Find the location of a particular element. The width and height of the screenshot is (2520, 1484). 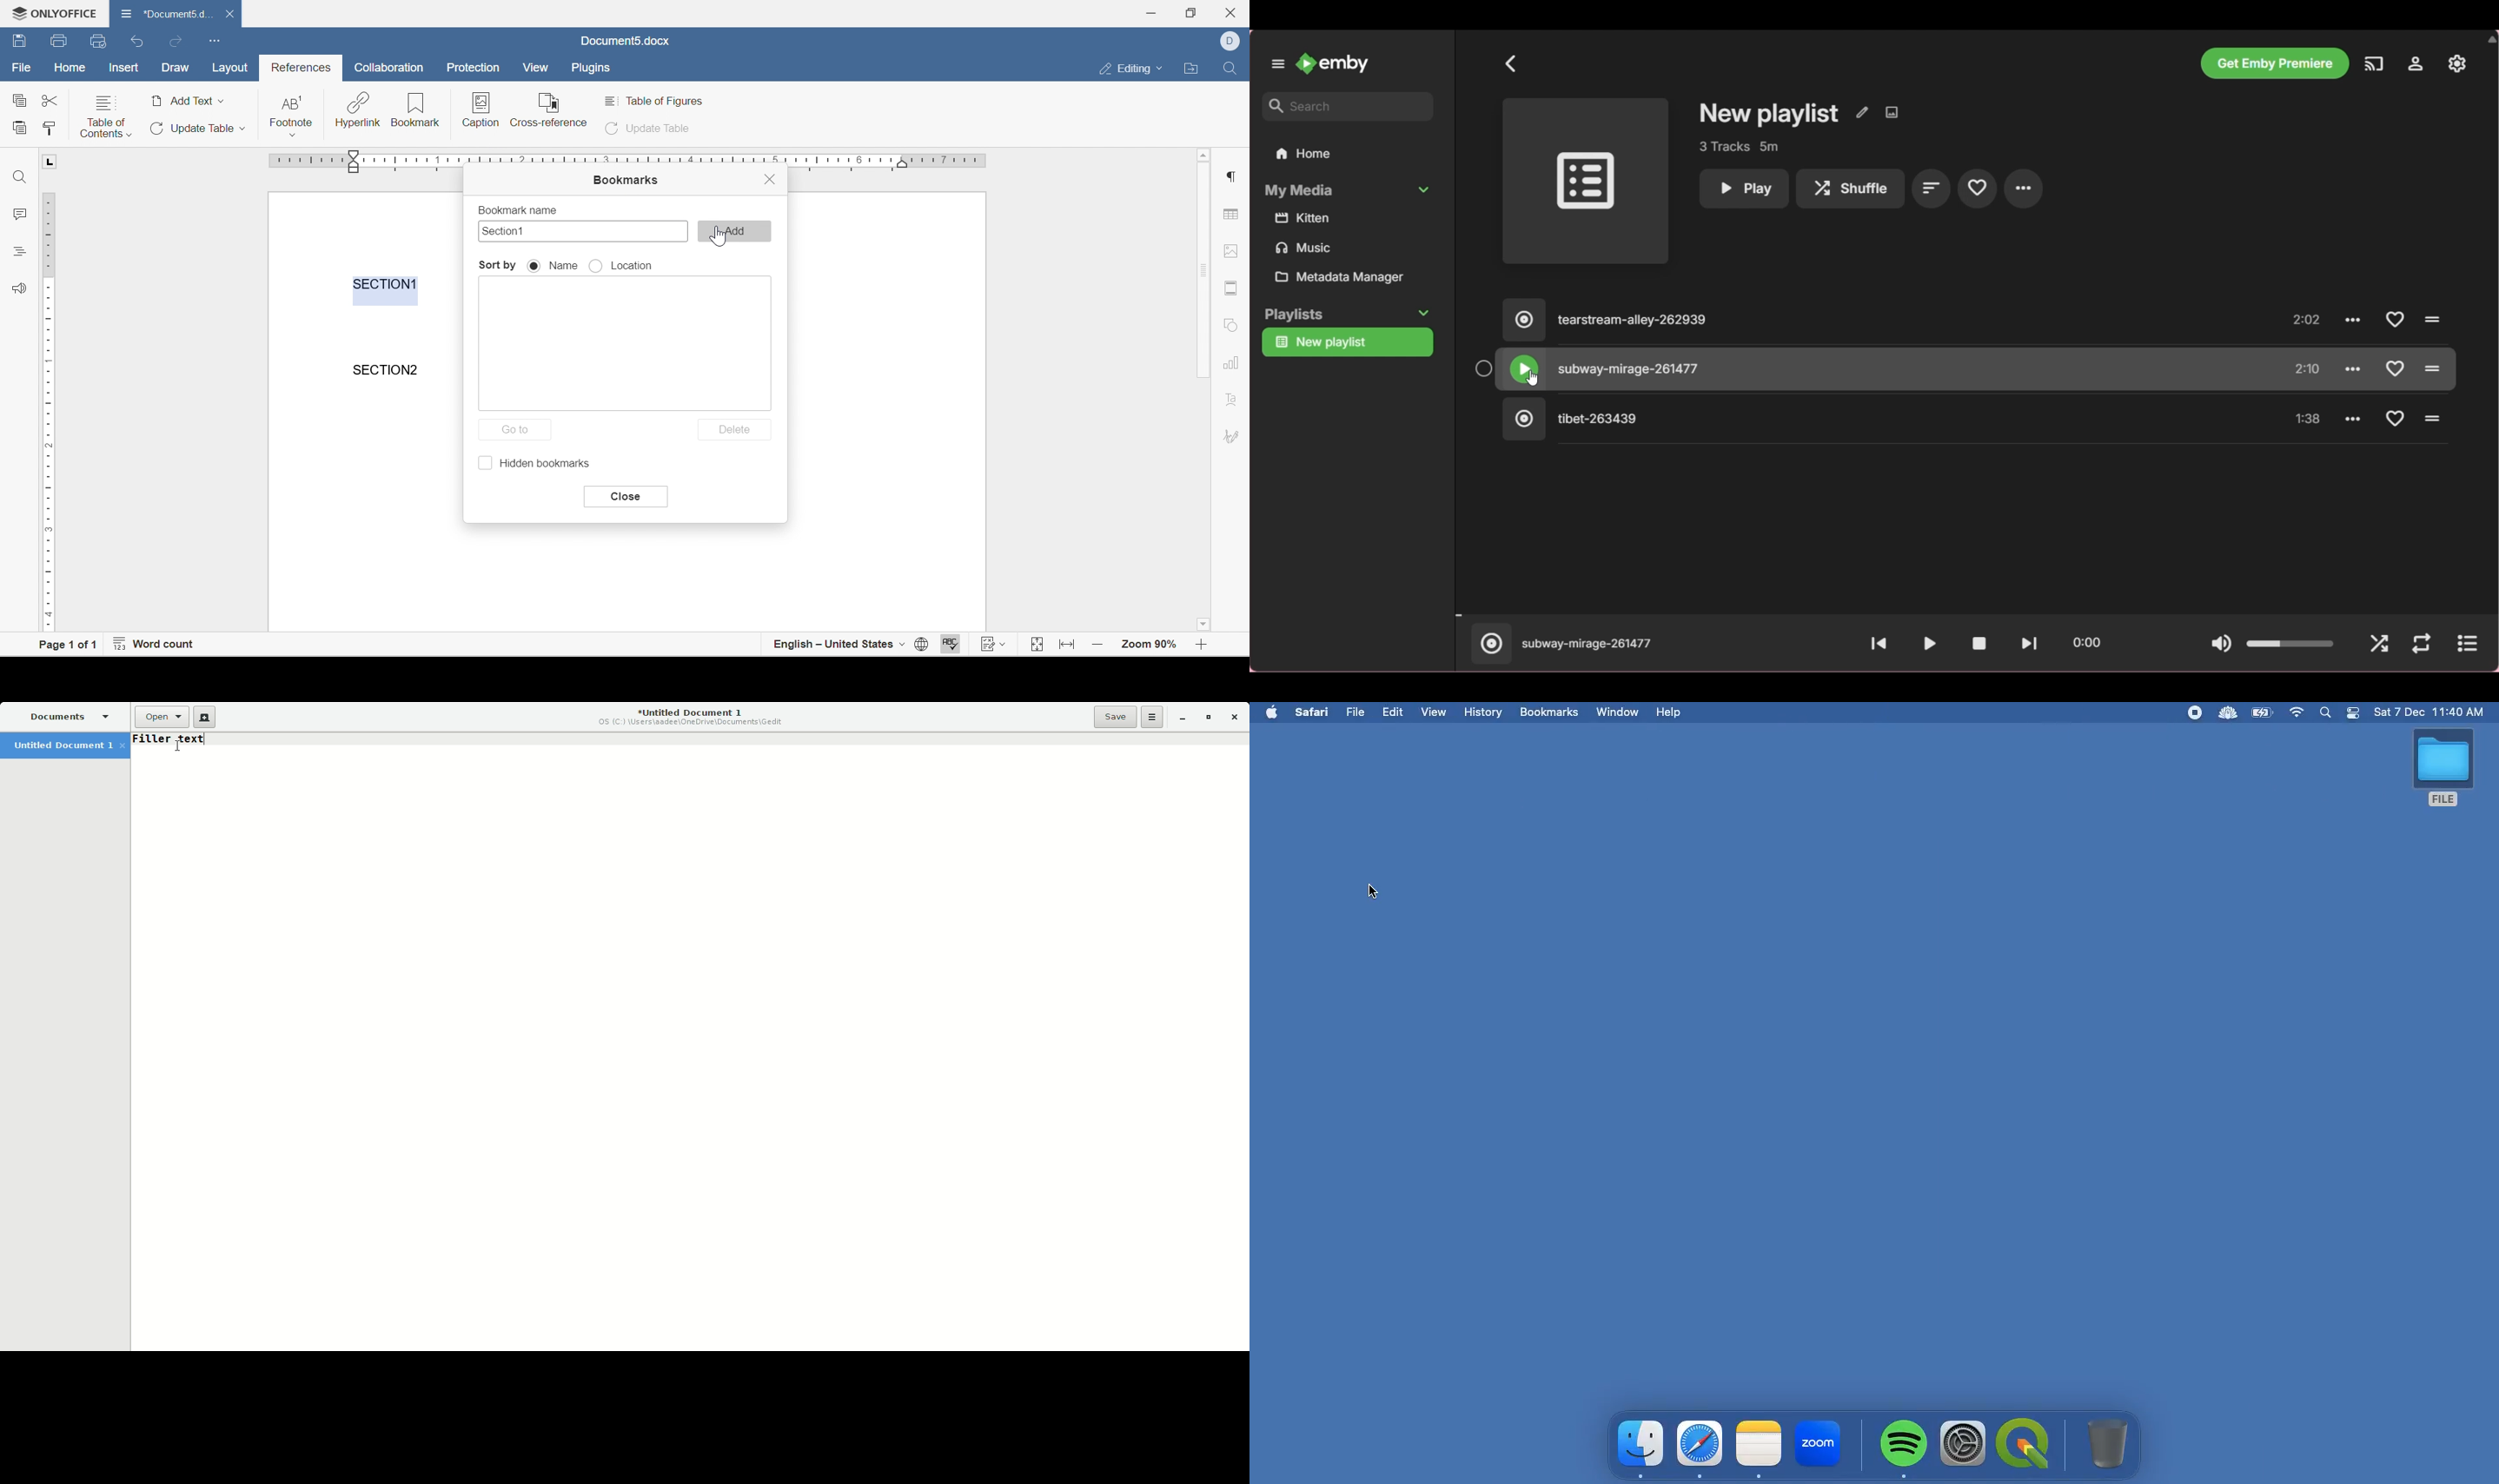

section1 is located at coordinates (386, 284).